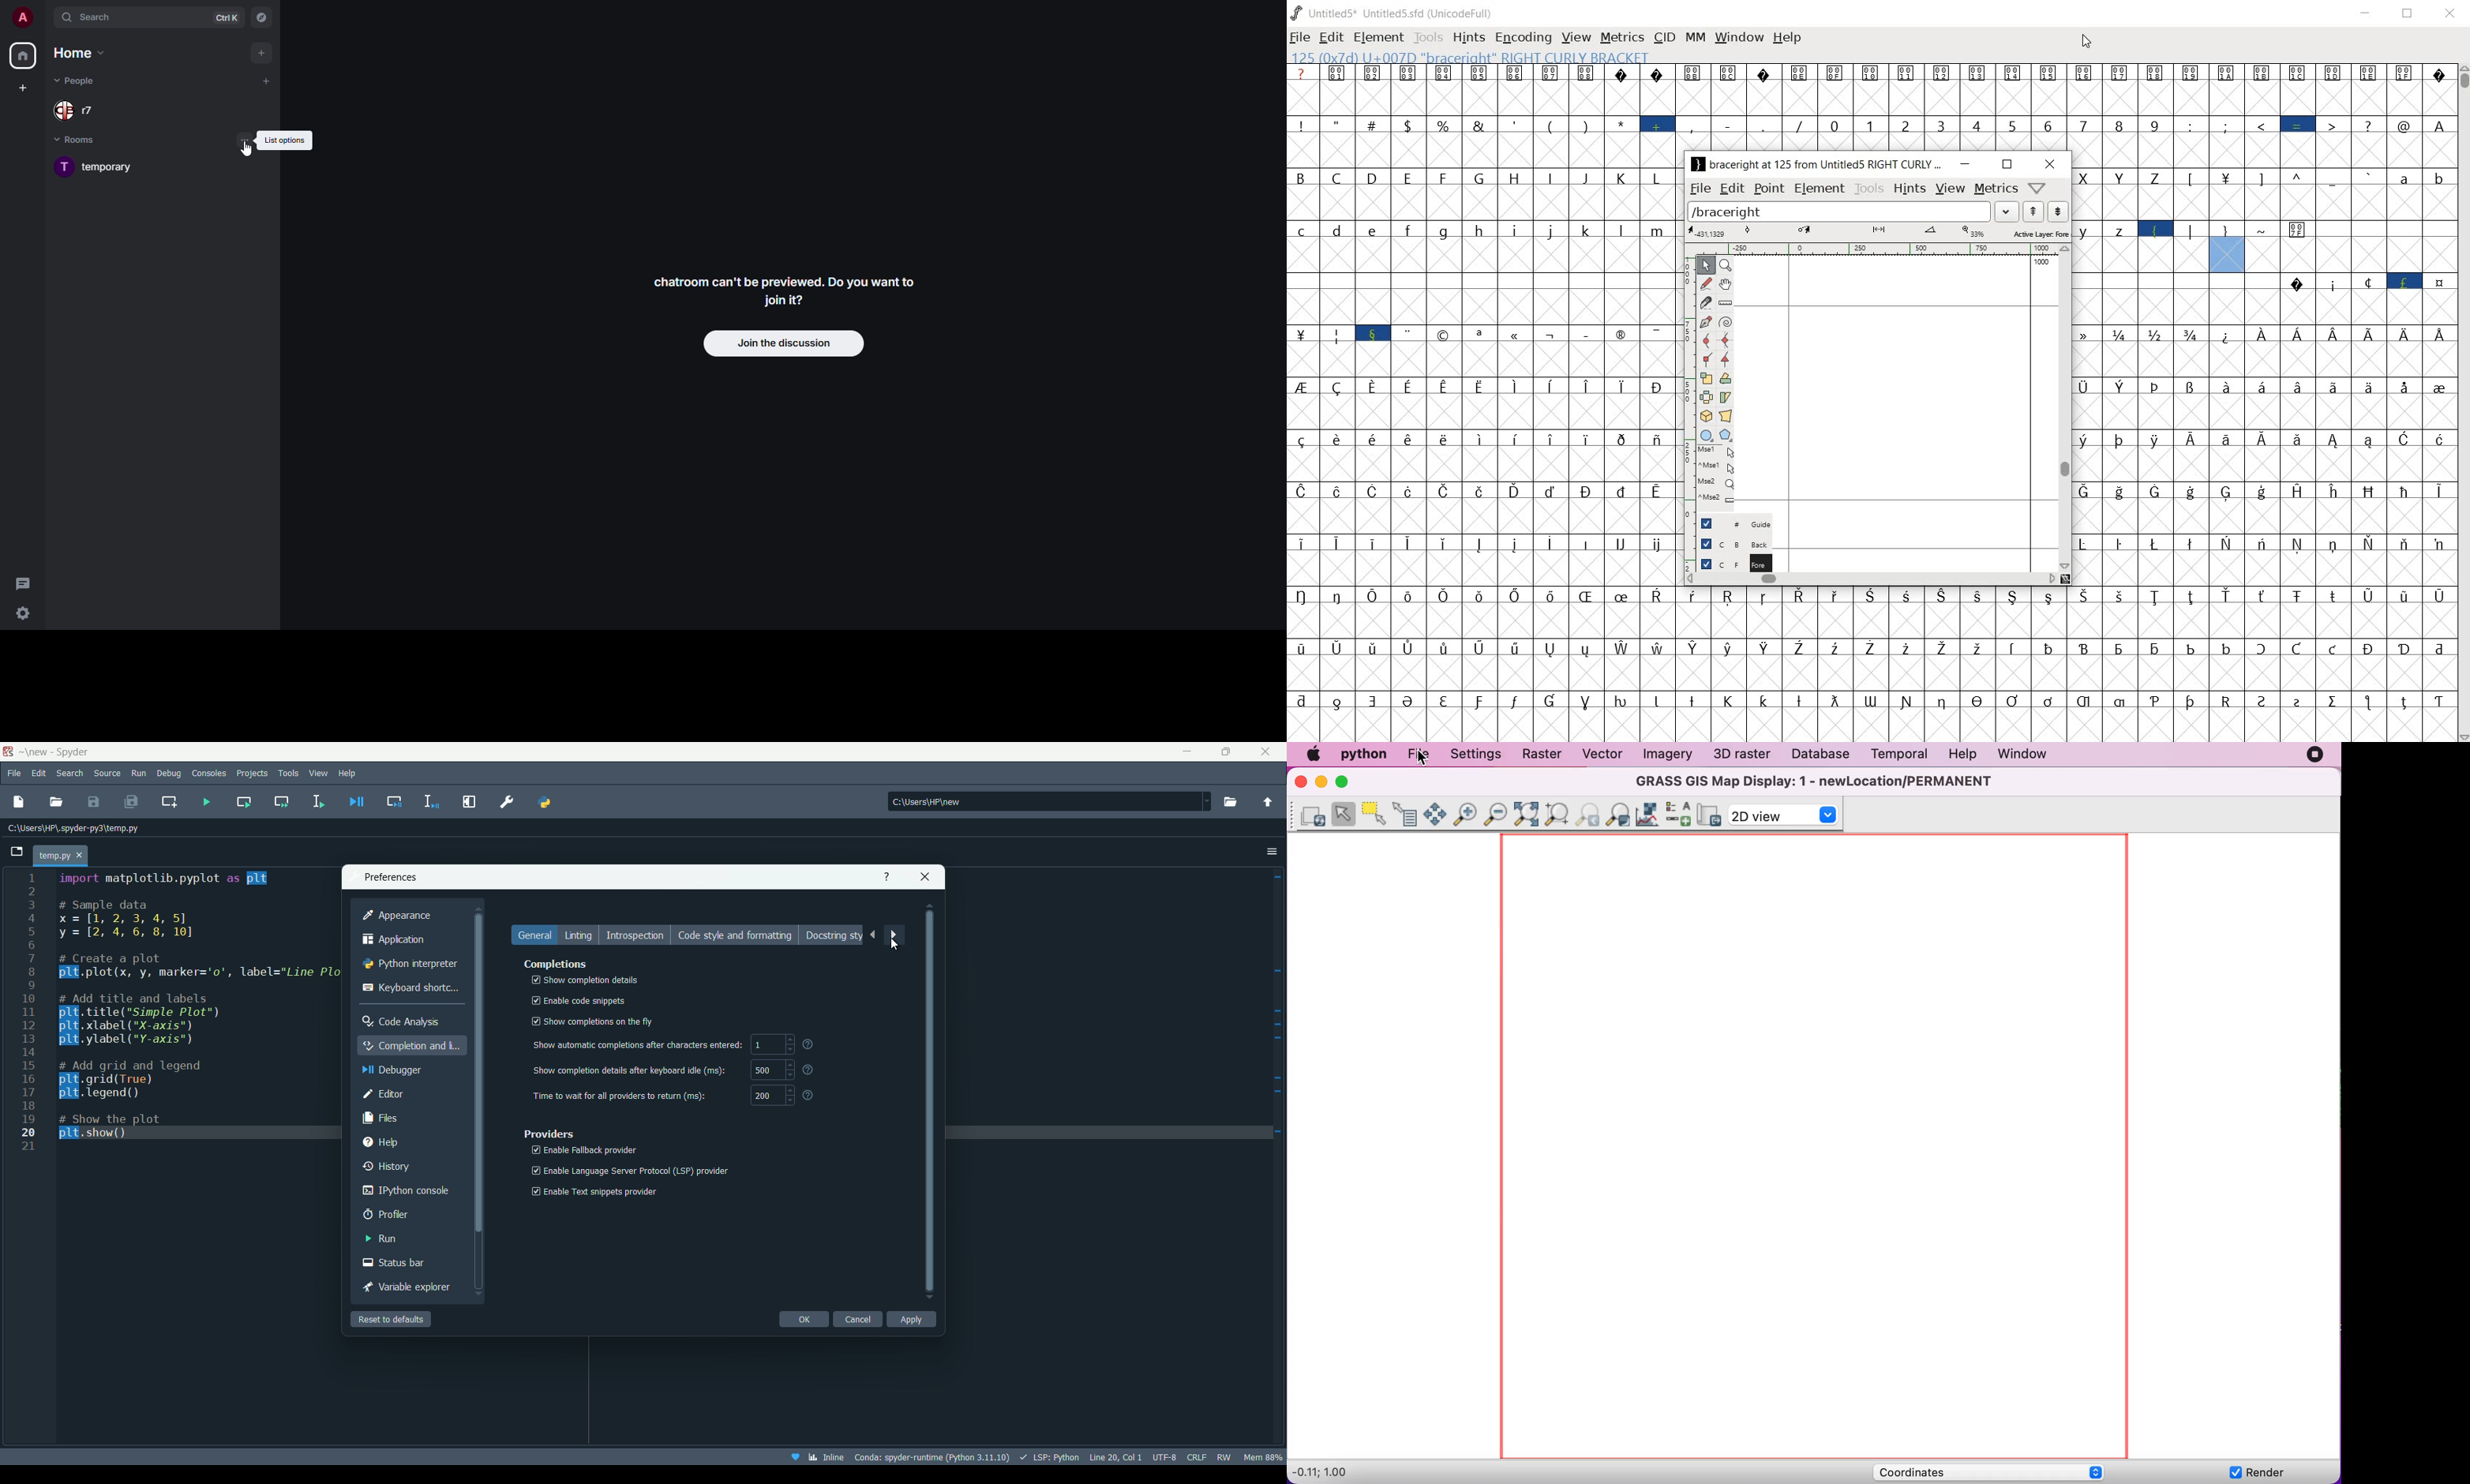 This screenshot has height=1484, width=2492. What do you see at coordinates (389, 1071) in the screenshot?
I see `debugger` at bounding box center [389, 1071].